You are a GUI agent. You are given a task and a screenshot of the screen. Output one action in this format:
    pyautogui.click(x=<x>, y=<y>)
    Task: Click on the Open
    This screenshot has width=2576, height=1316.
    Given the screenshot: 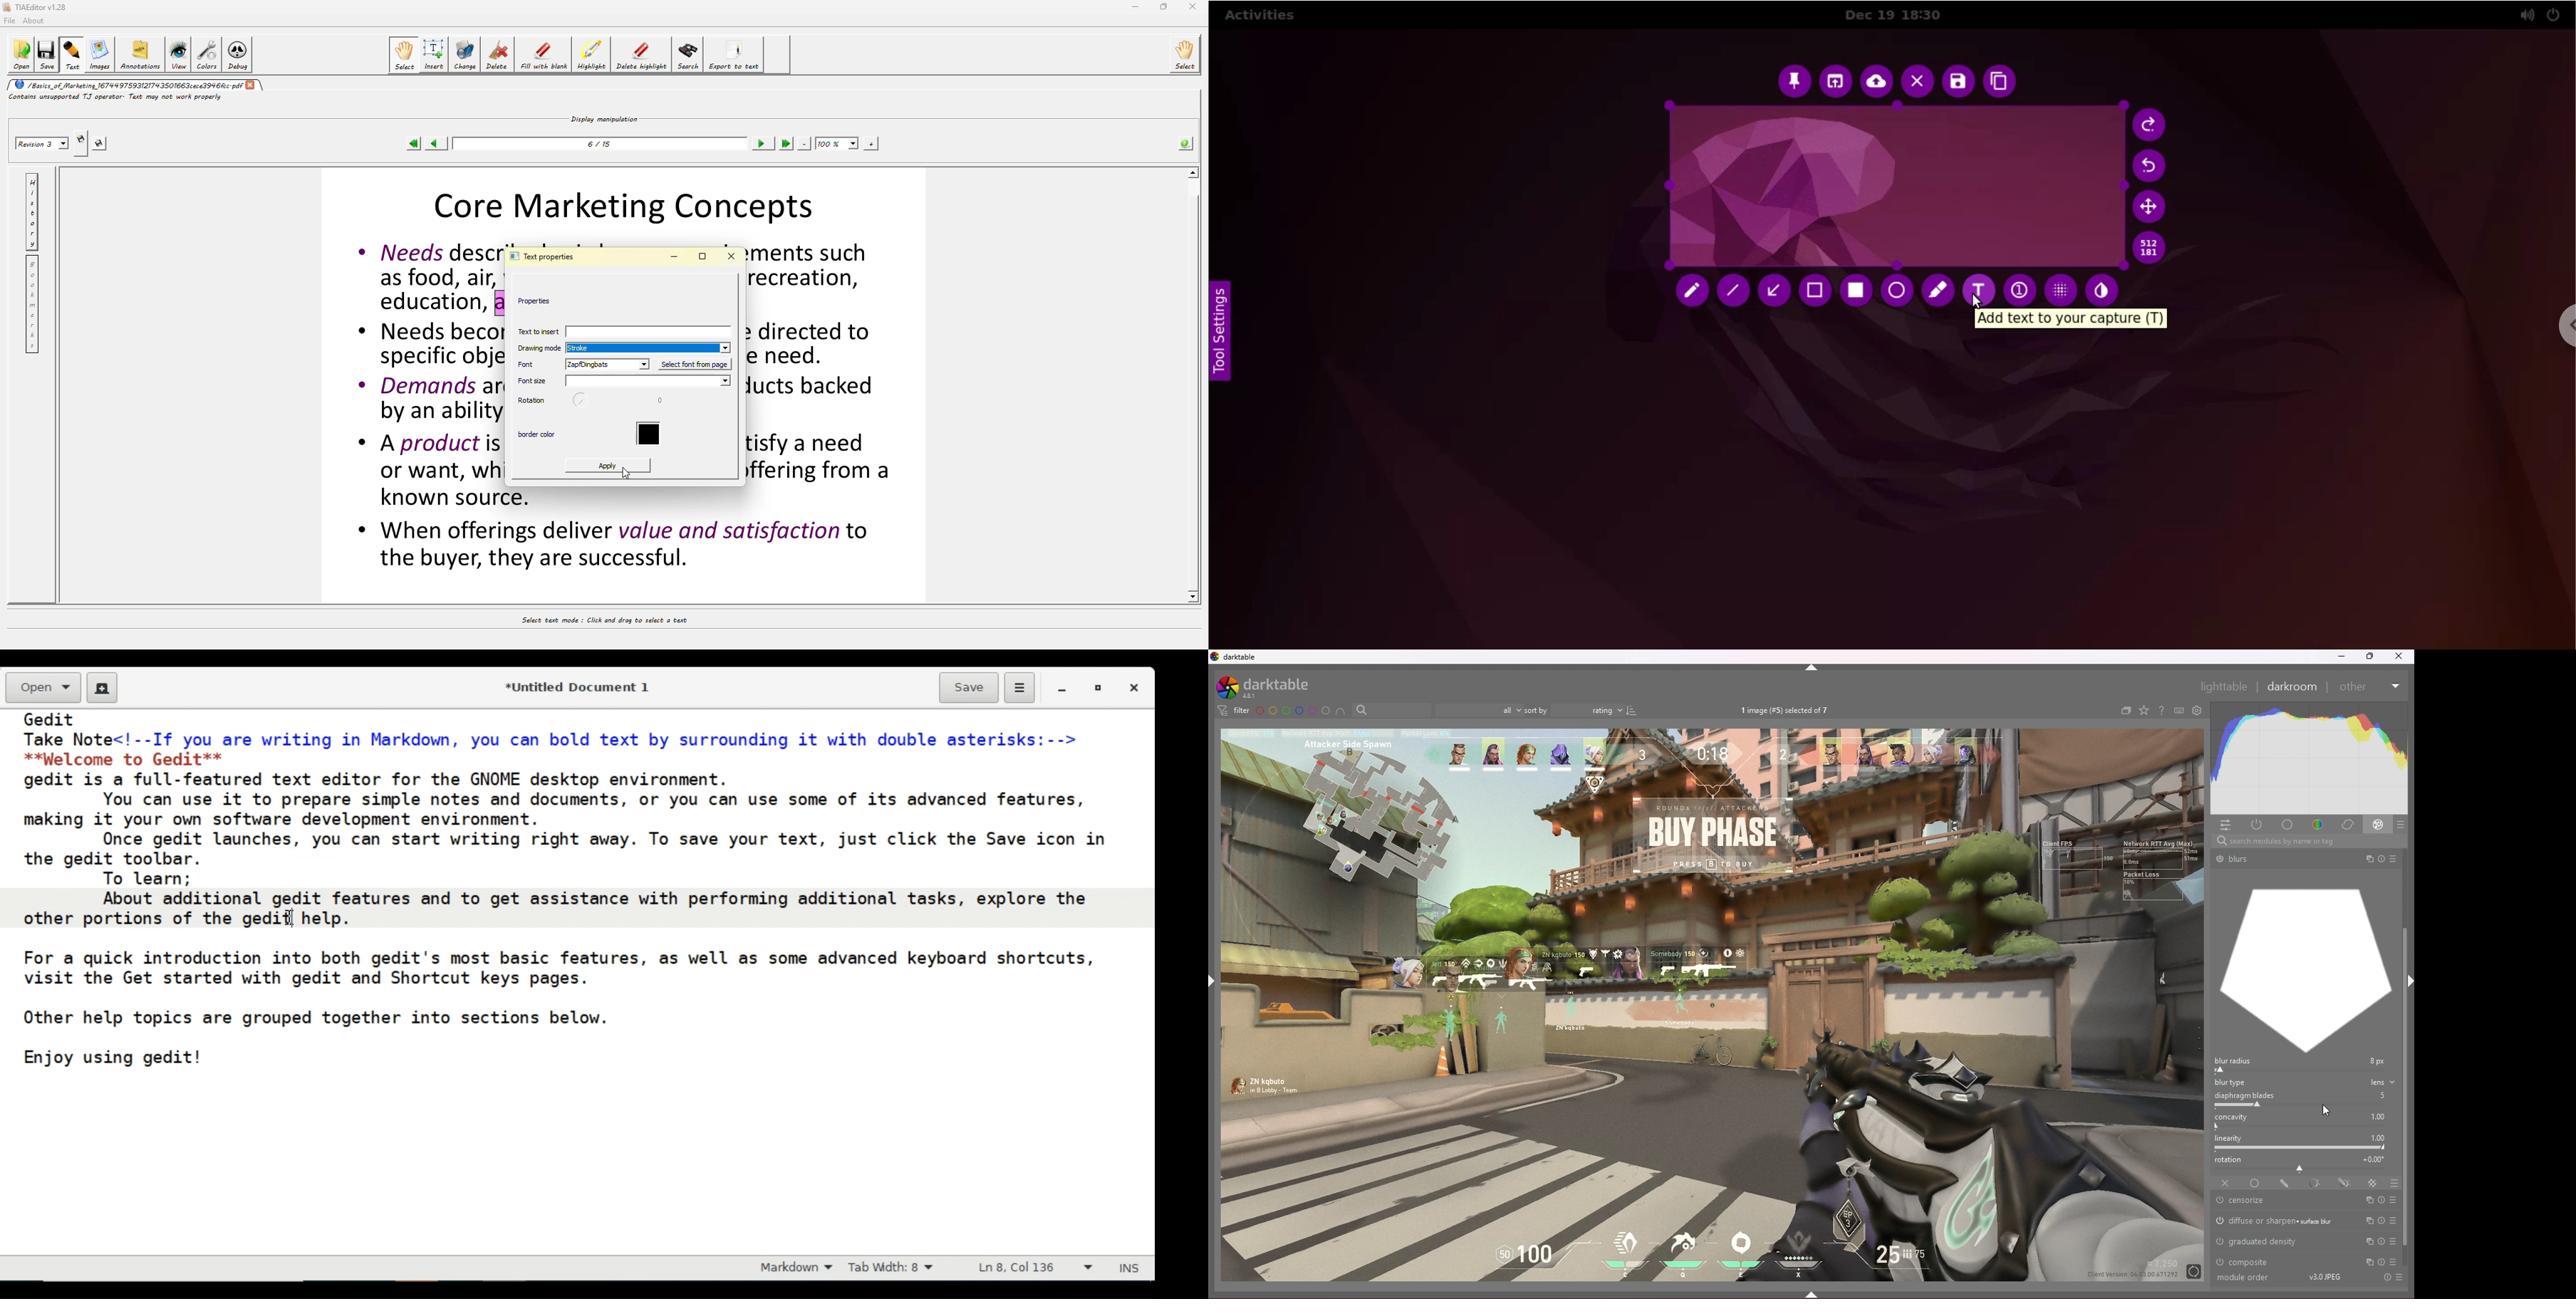 What is the action you would take?
    pyautogui.click(x=42, y=689)
    